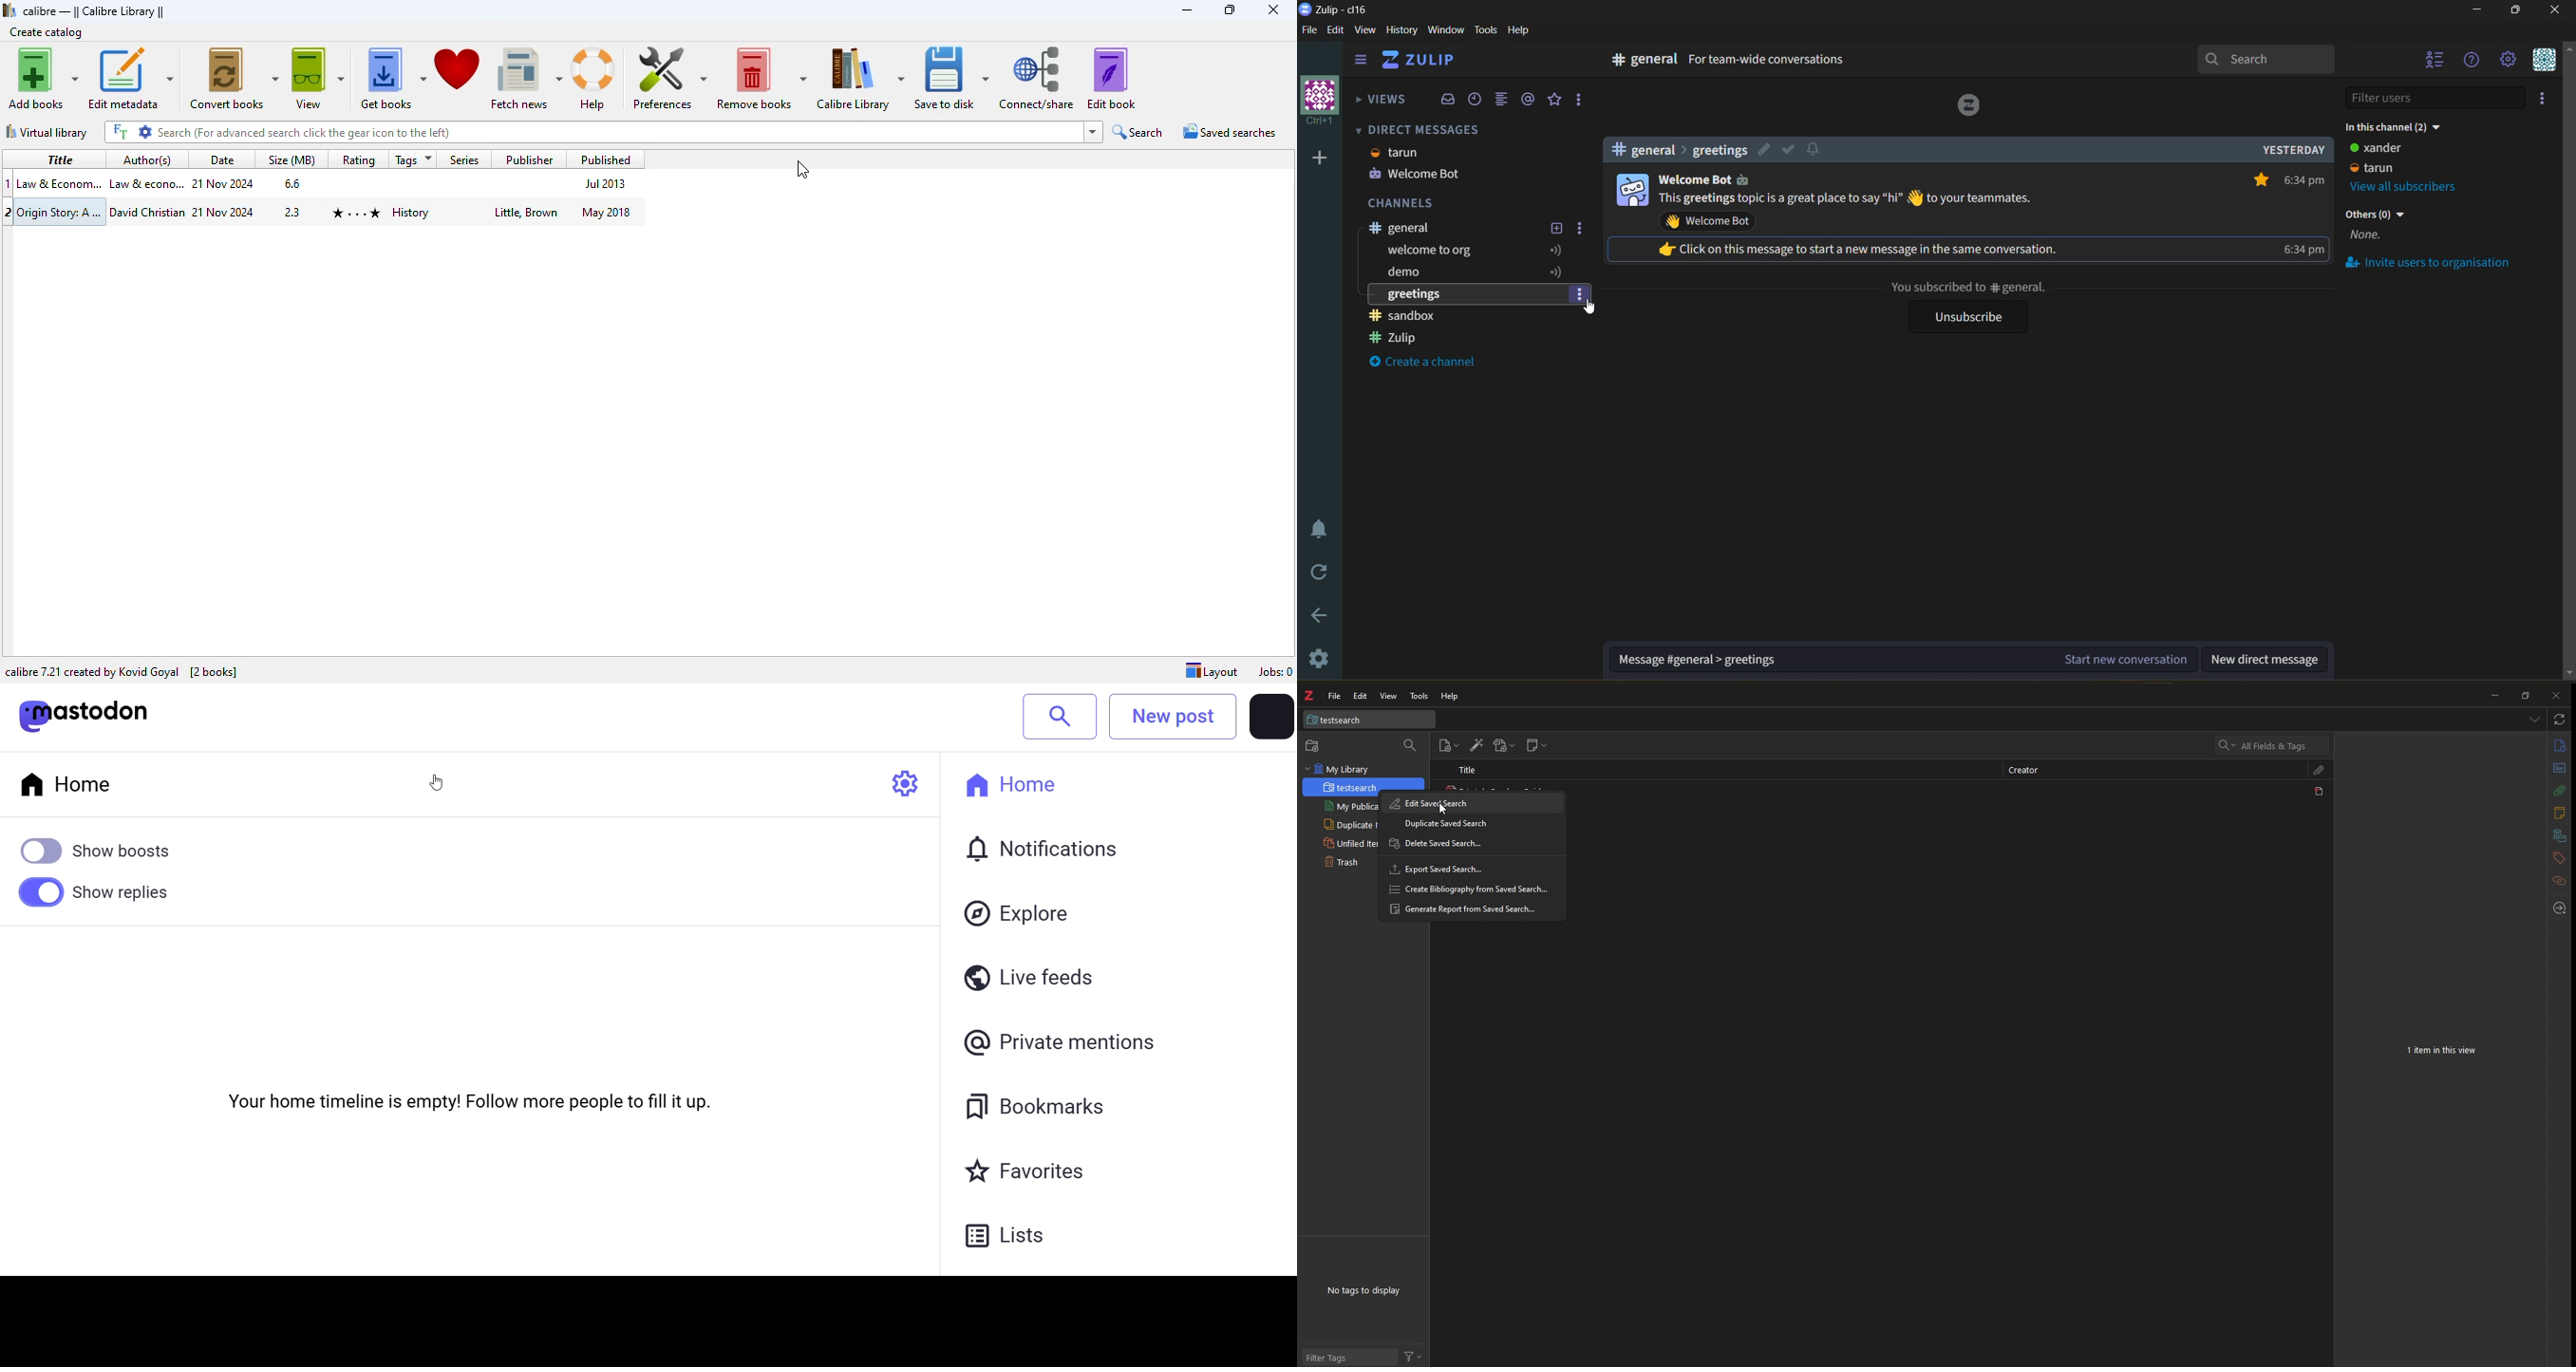 This screenshot has width=2576, height=1372. What do you see at coordinates (1174, 717) in the screenshot?
I see `New post` at bounding box center [1174, 717].